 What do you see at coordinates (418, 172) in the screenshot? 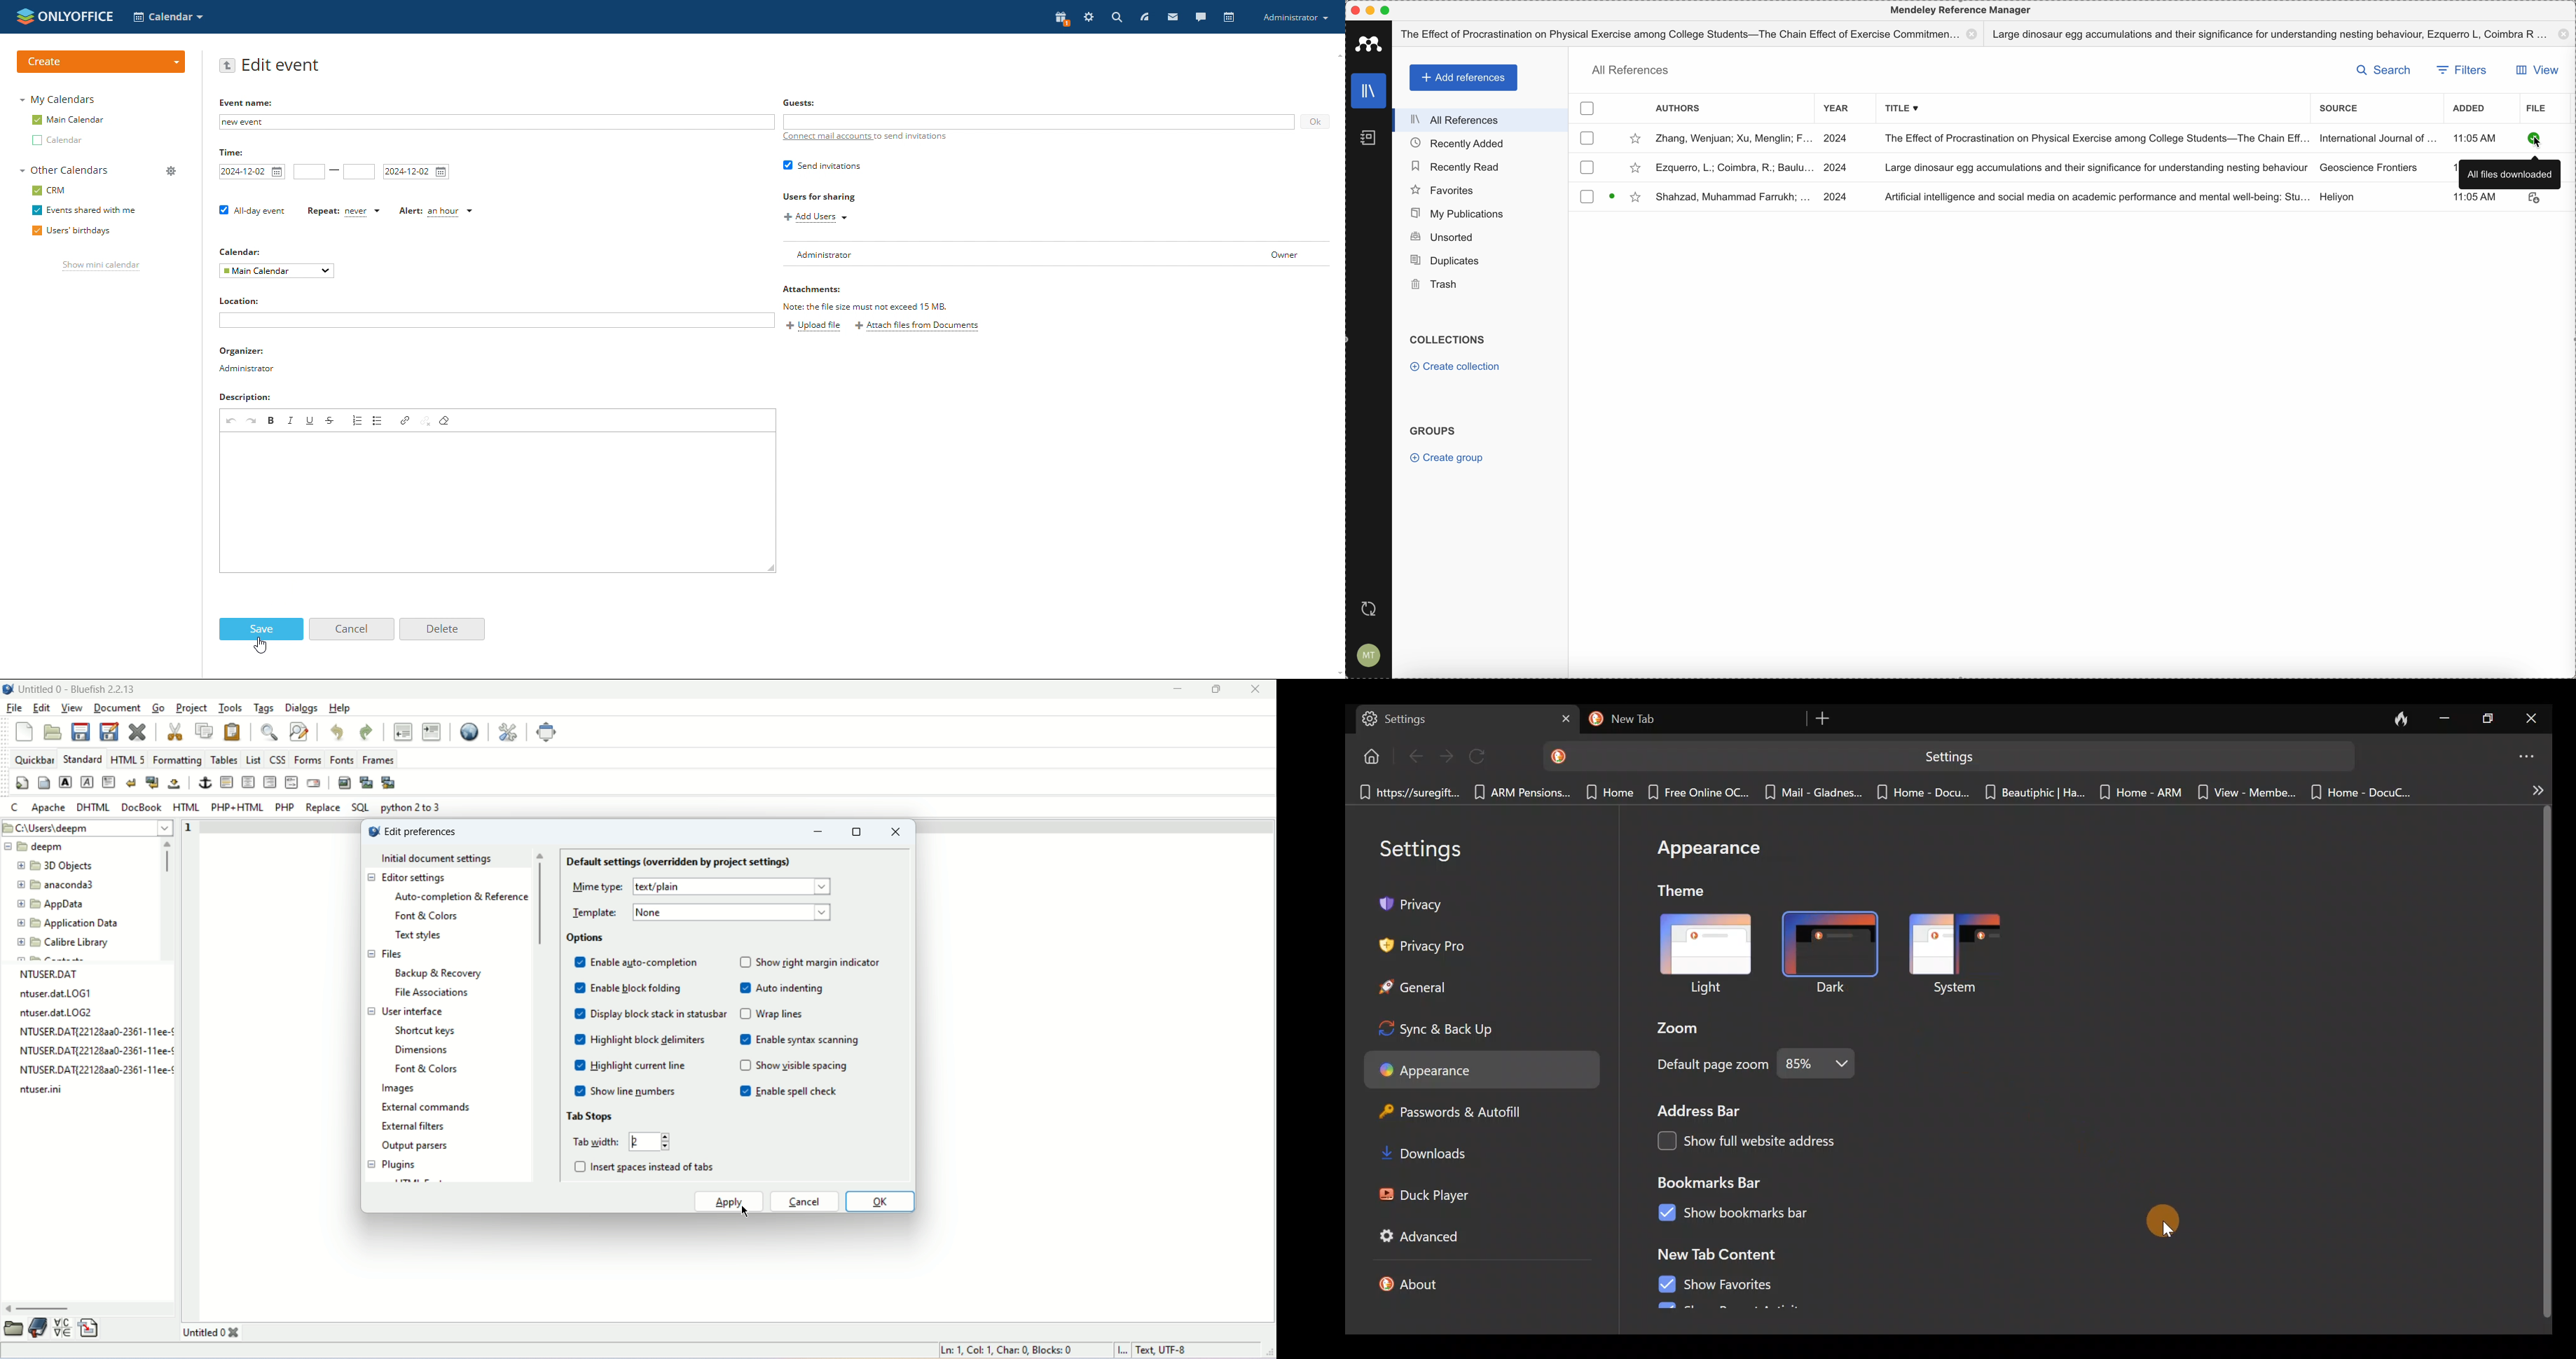
I see `end date` at bounding box center [418, 172].